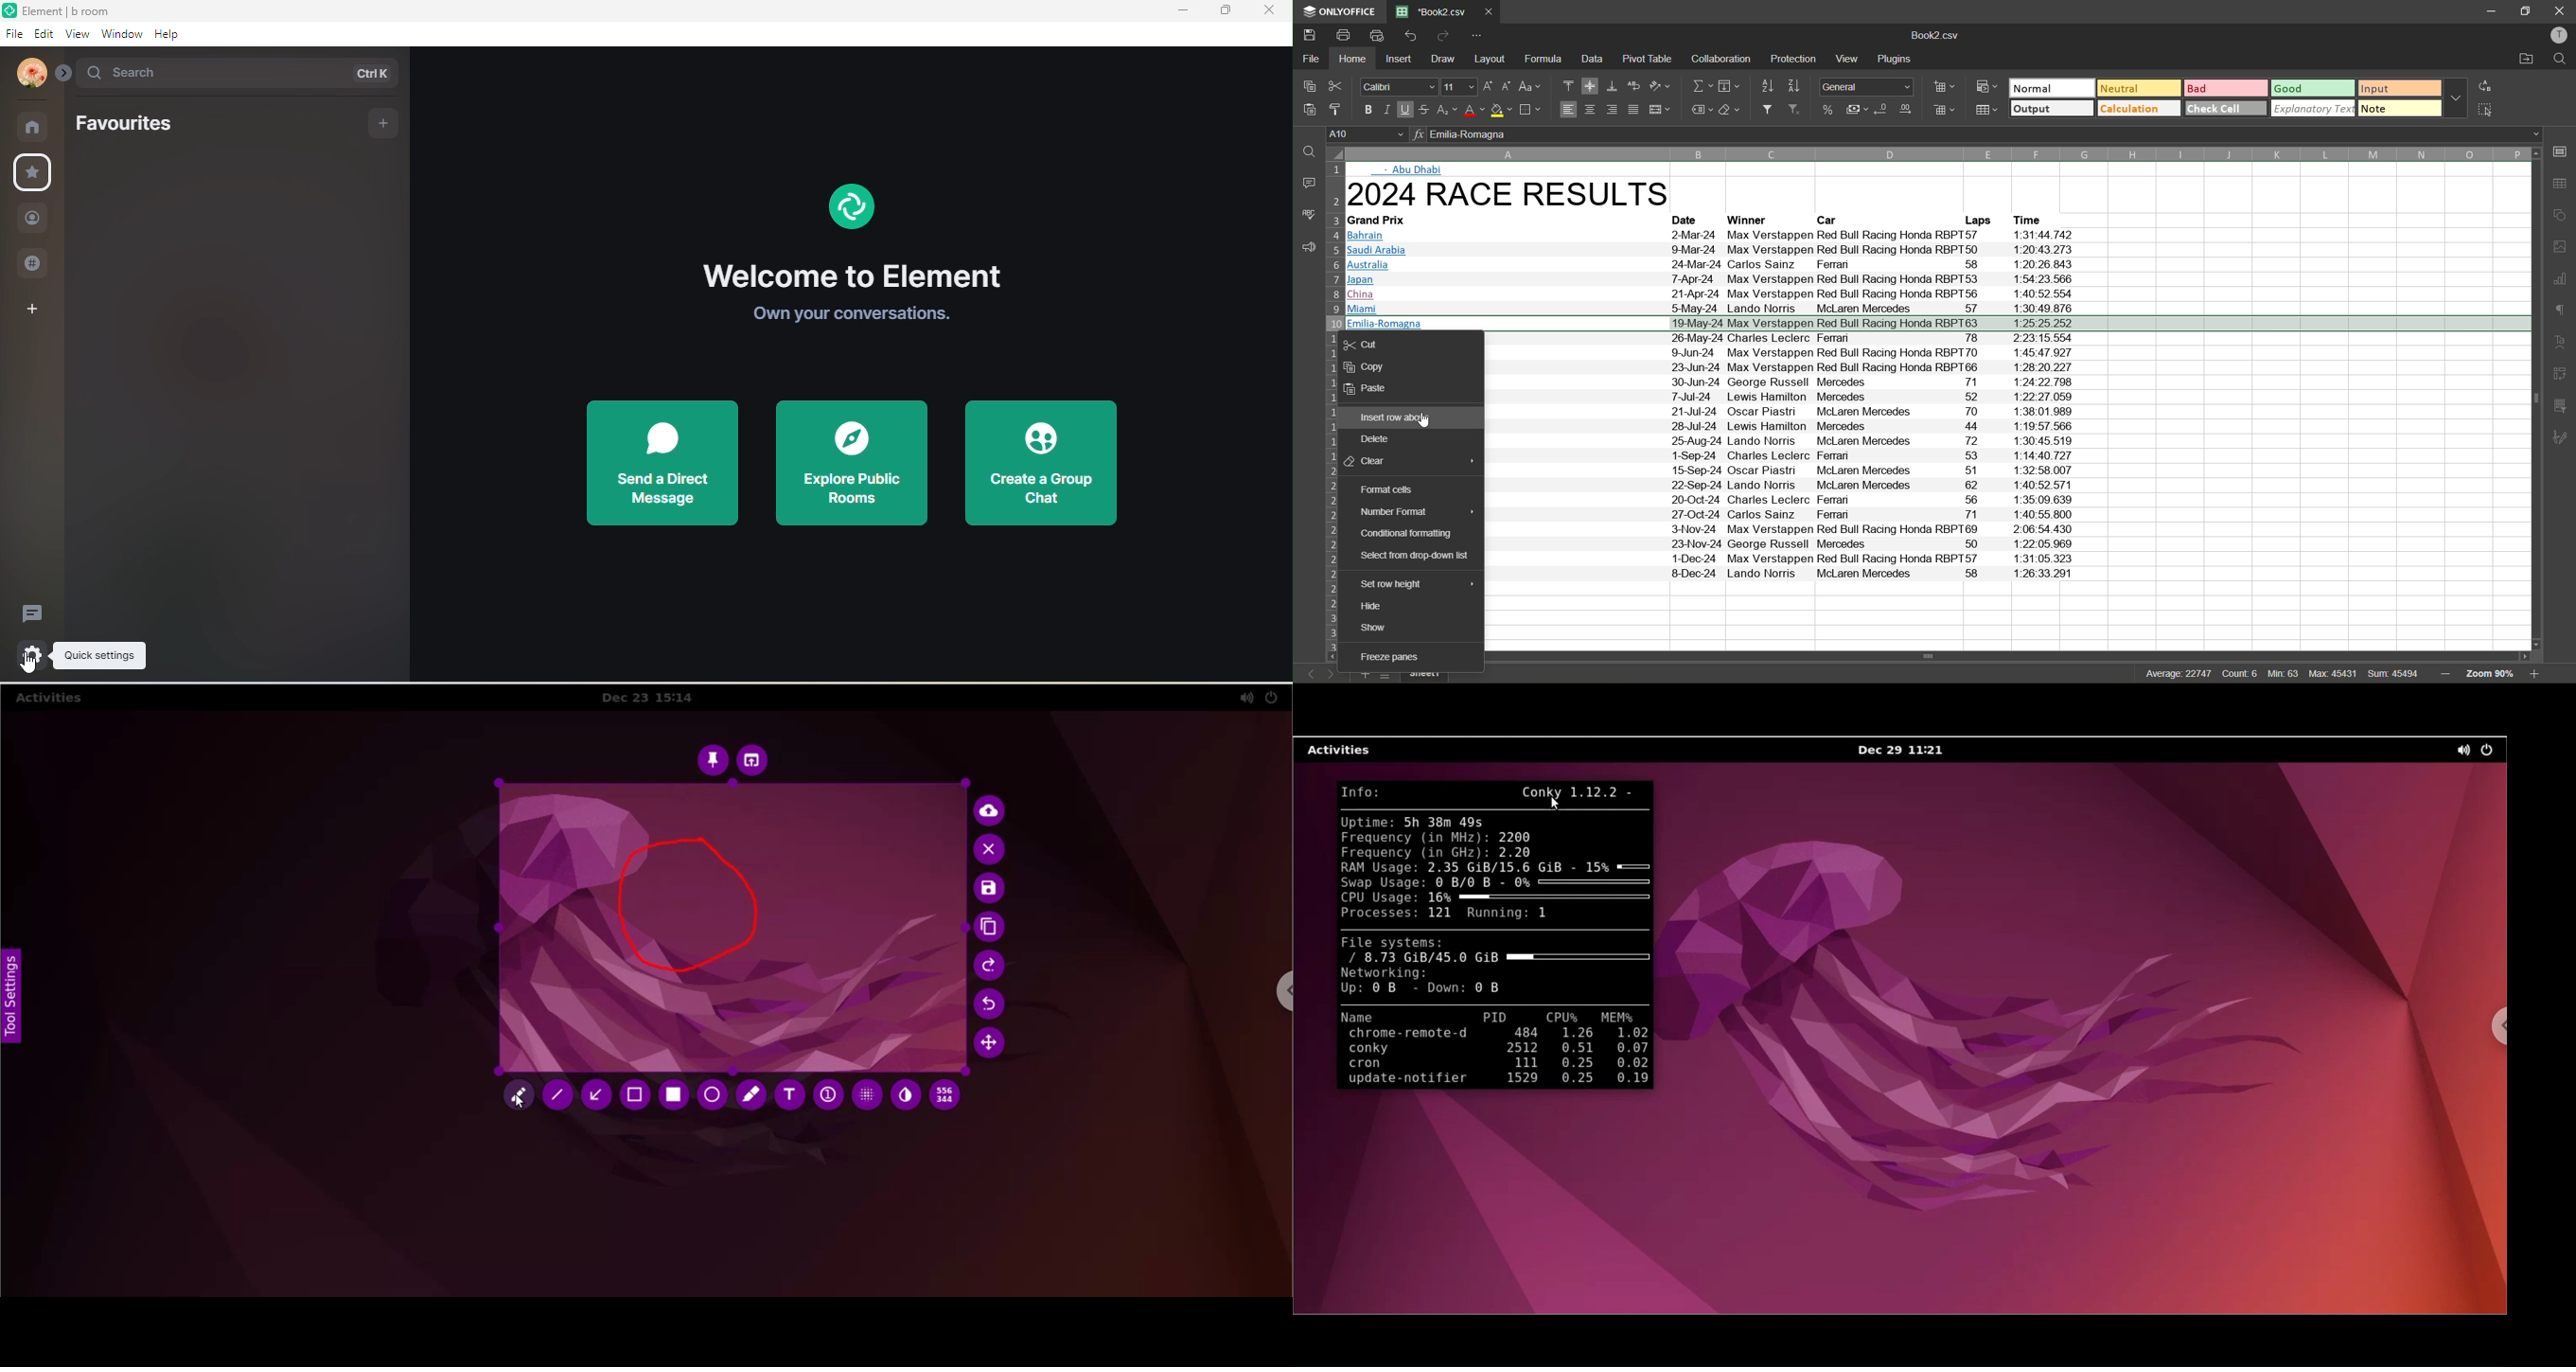  I want to click on copy to clipboard, so click(995, 928).